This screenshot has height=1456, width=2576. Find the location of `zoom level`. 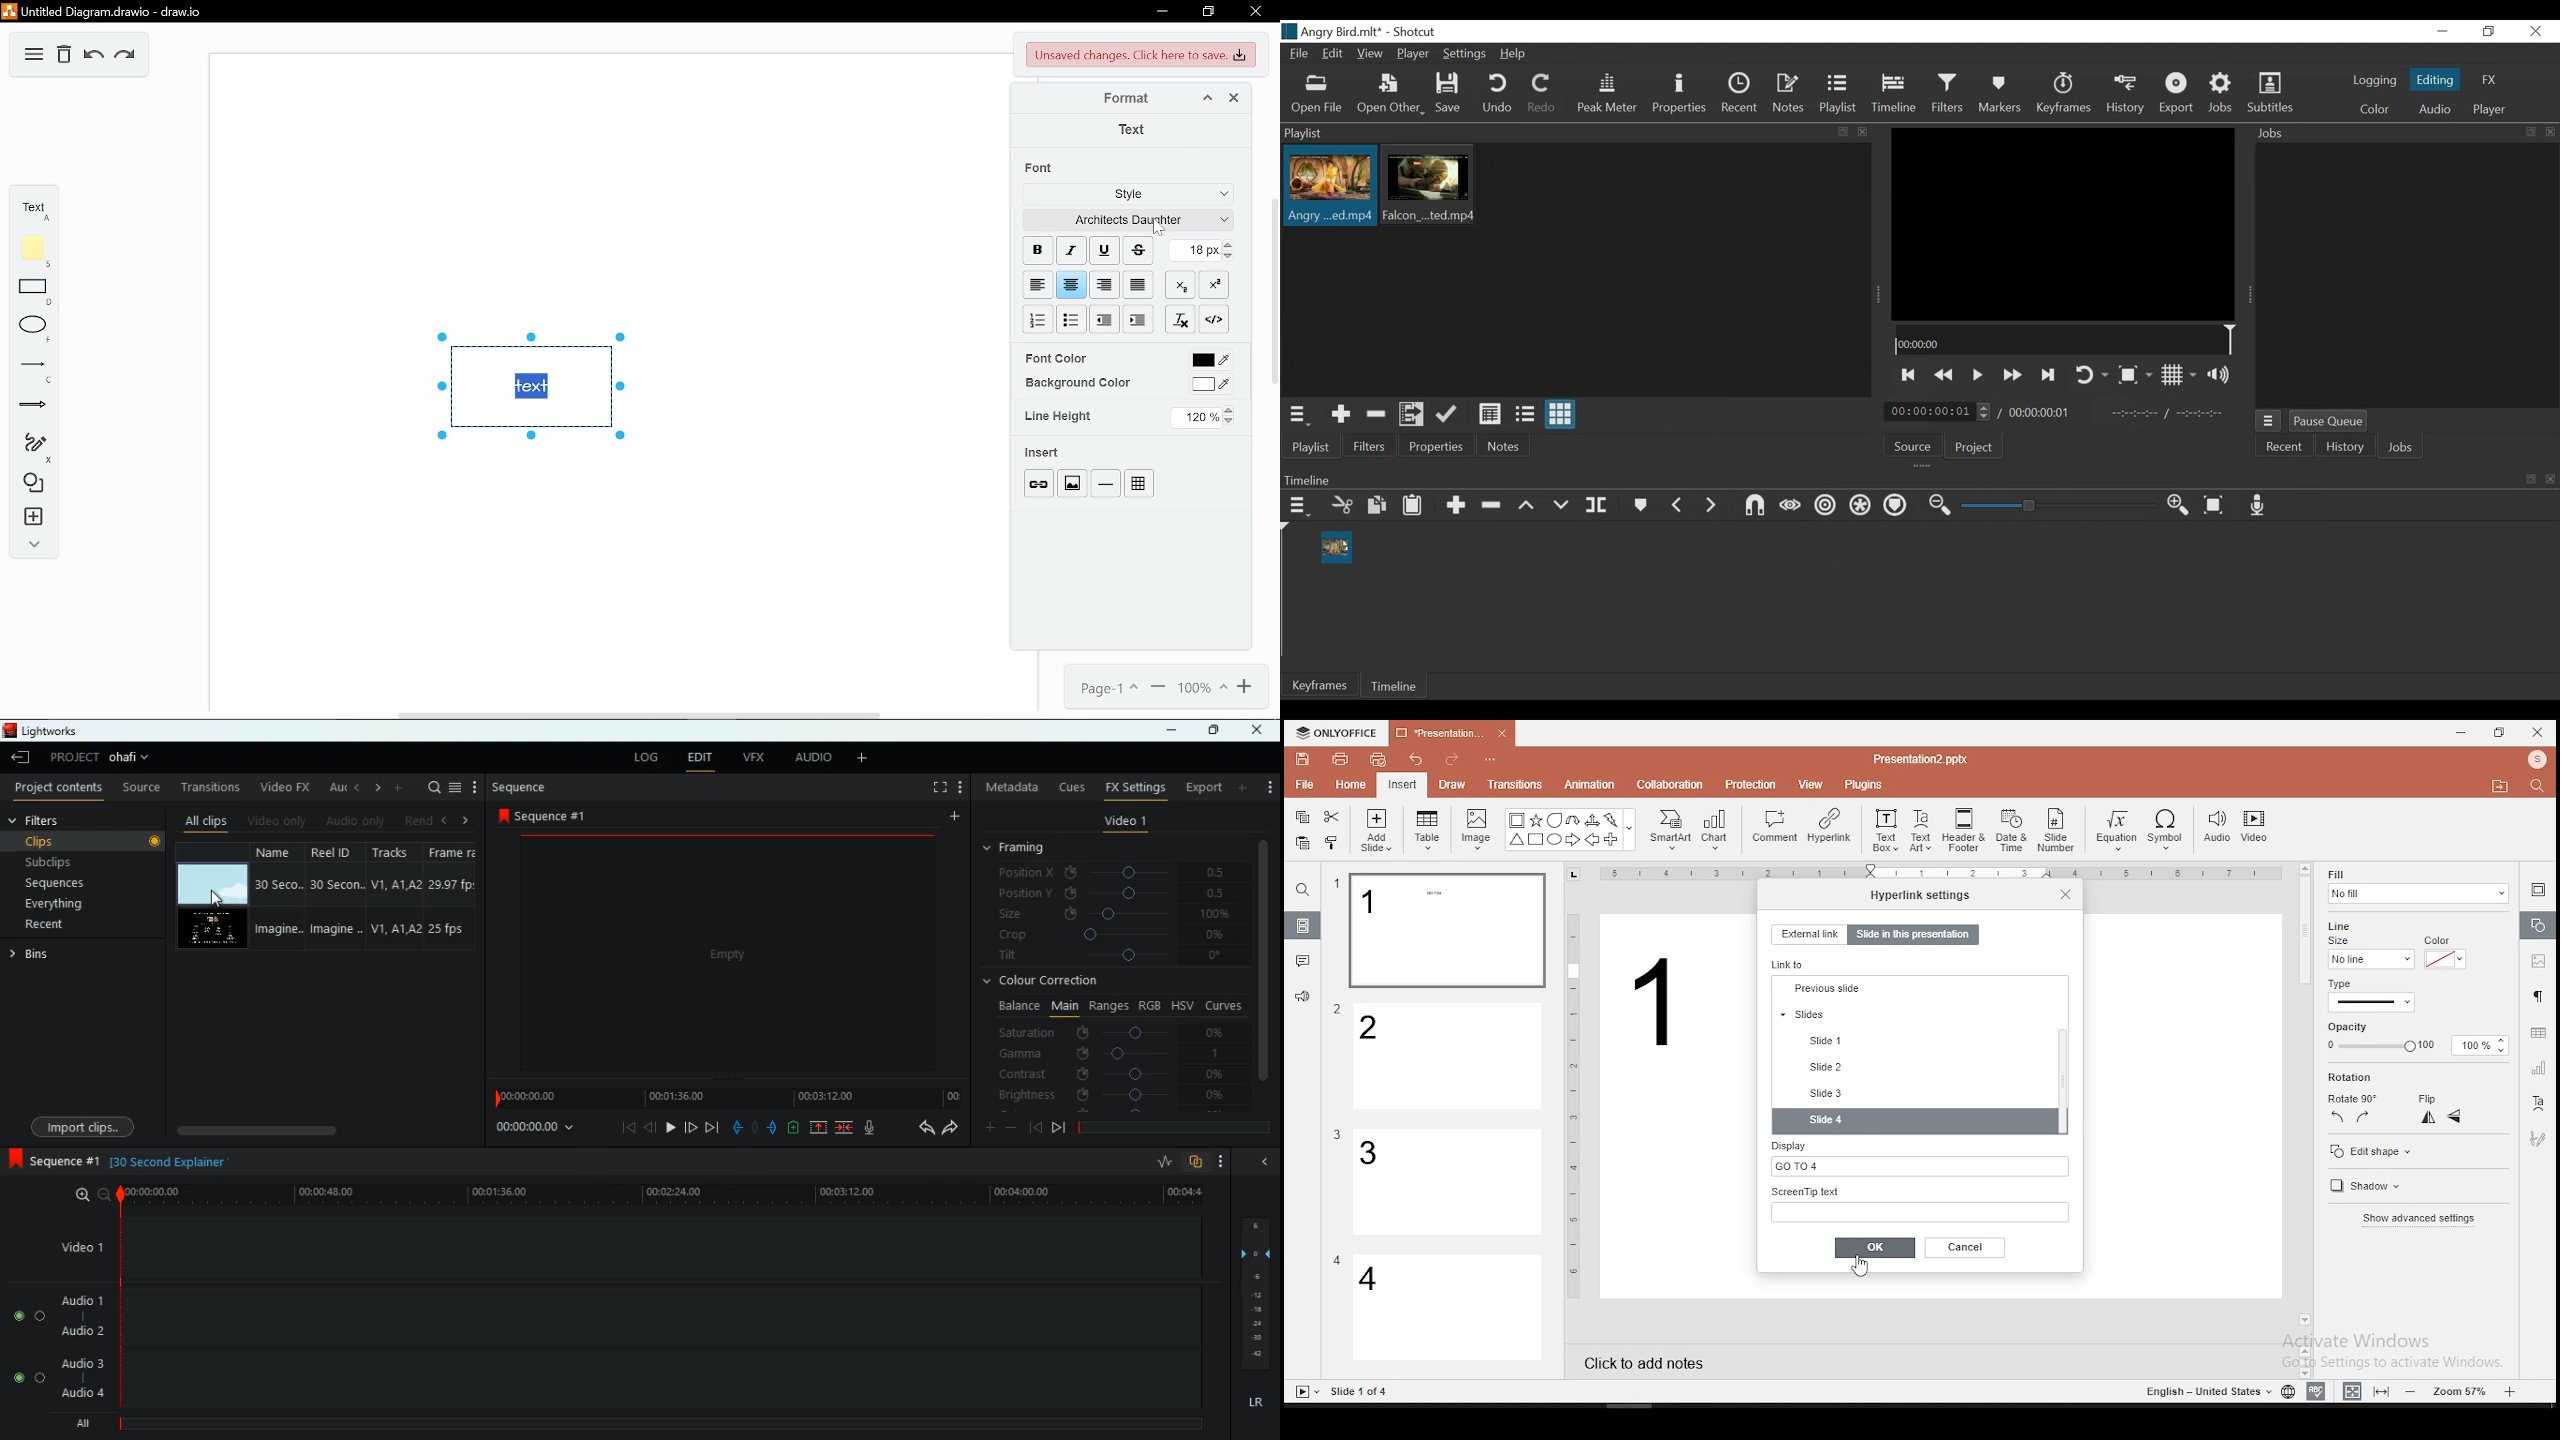

zoom level is located at coordinates (2463, 1390).